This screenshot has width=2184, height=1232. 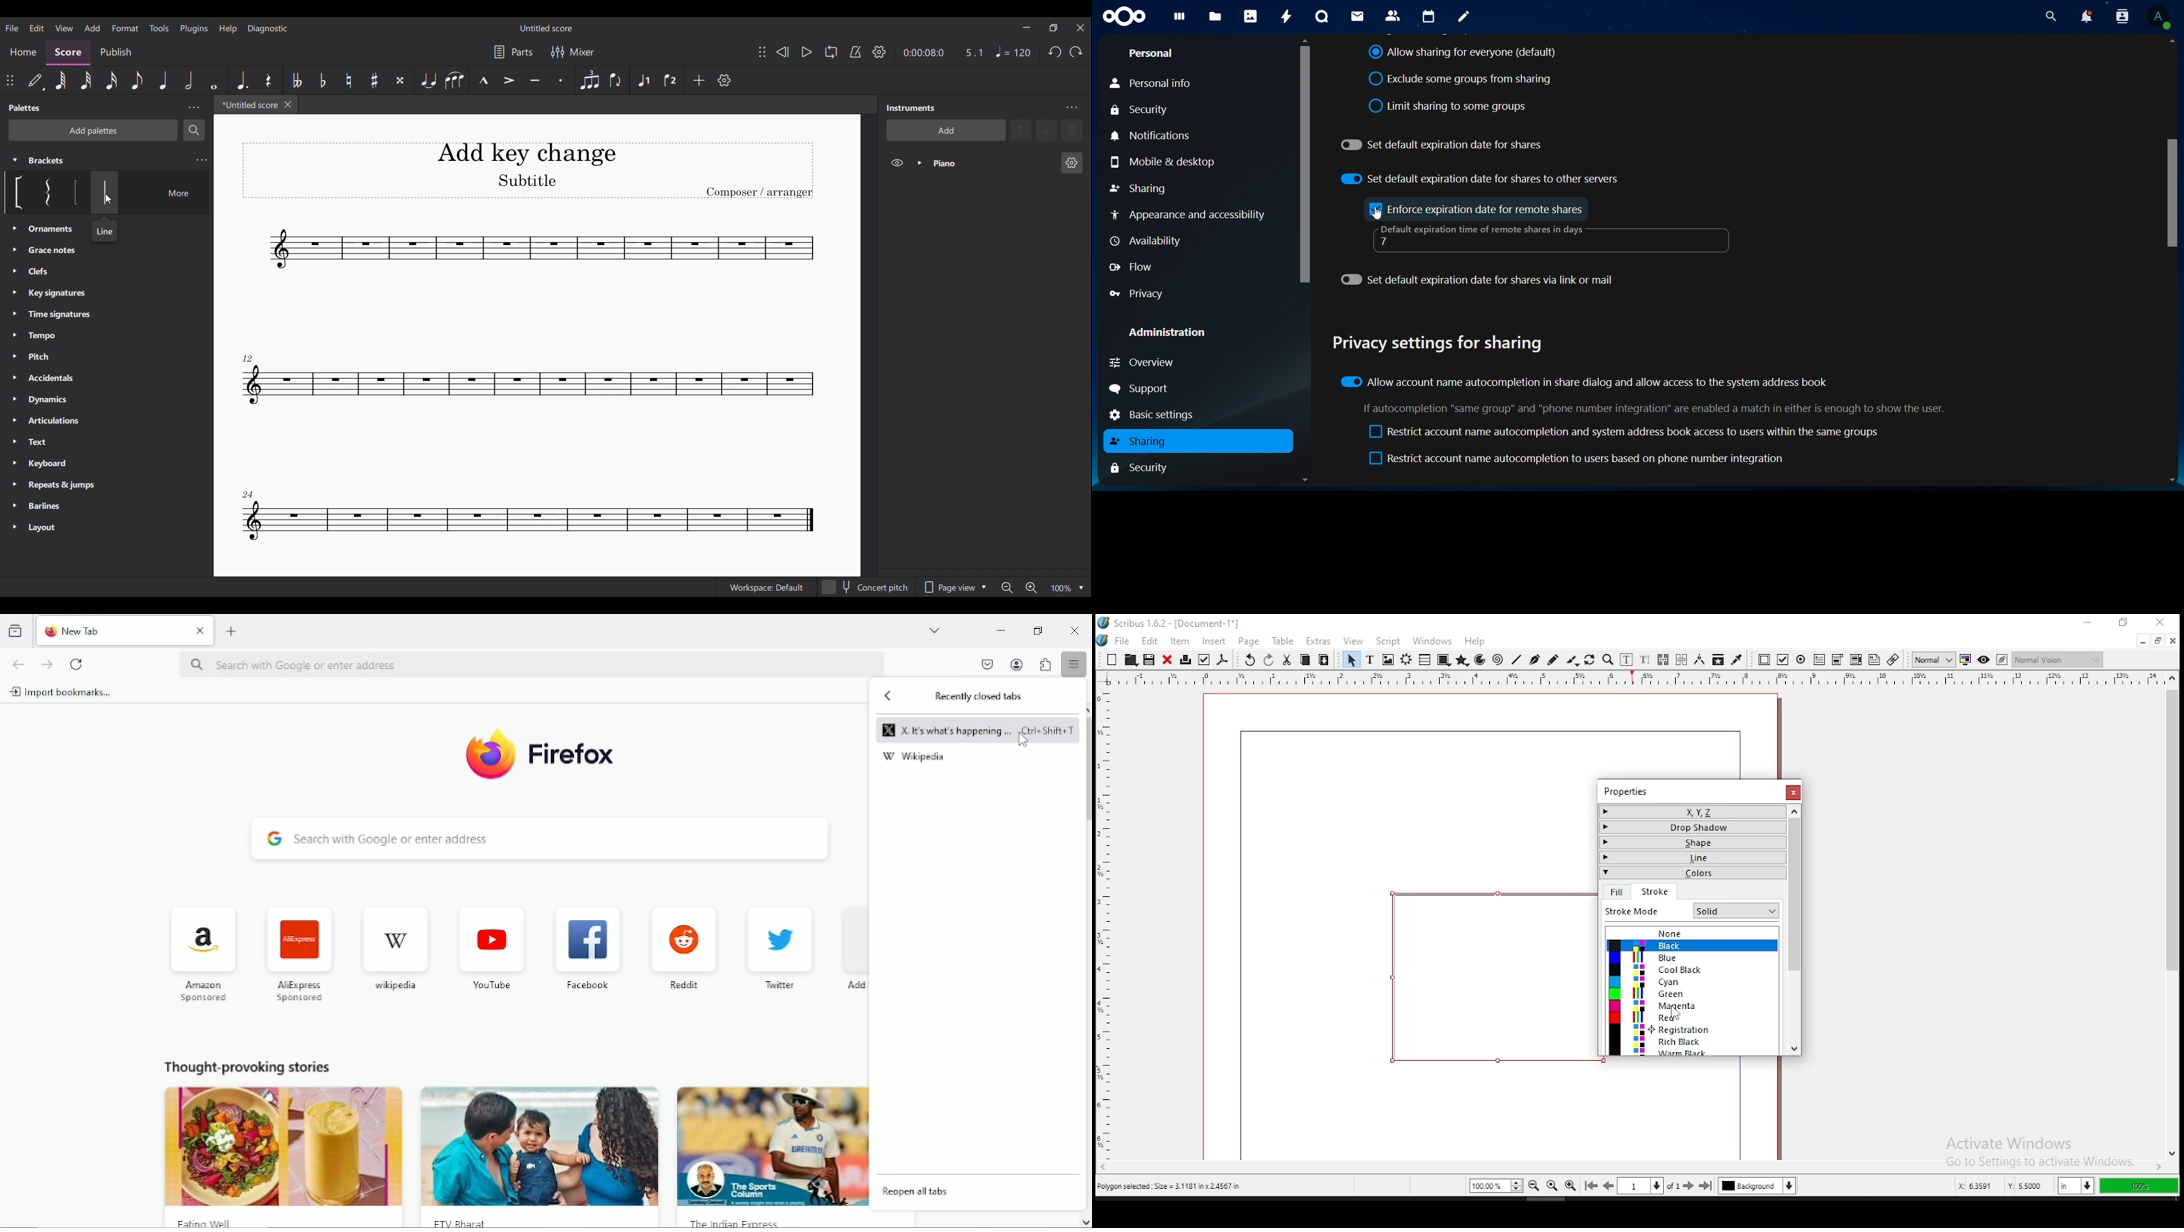 I want to click on notiifications, so click(x=1153, y=135).